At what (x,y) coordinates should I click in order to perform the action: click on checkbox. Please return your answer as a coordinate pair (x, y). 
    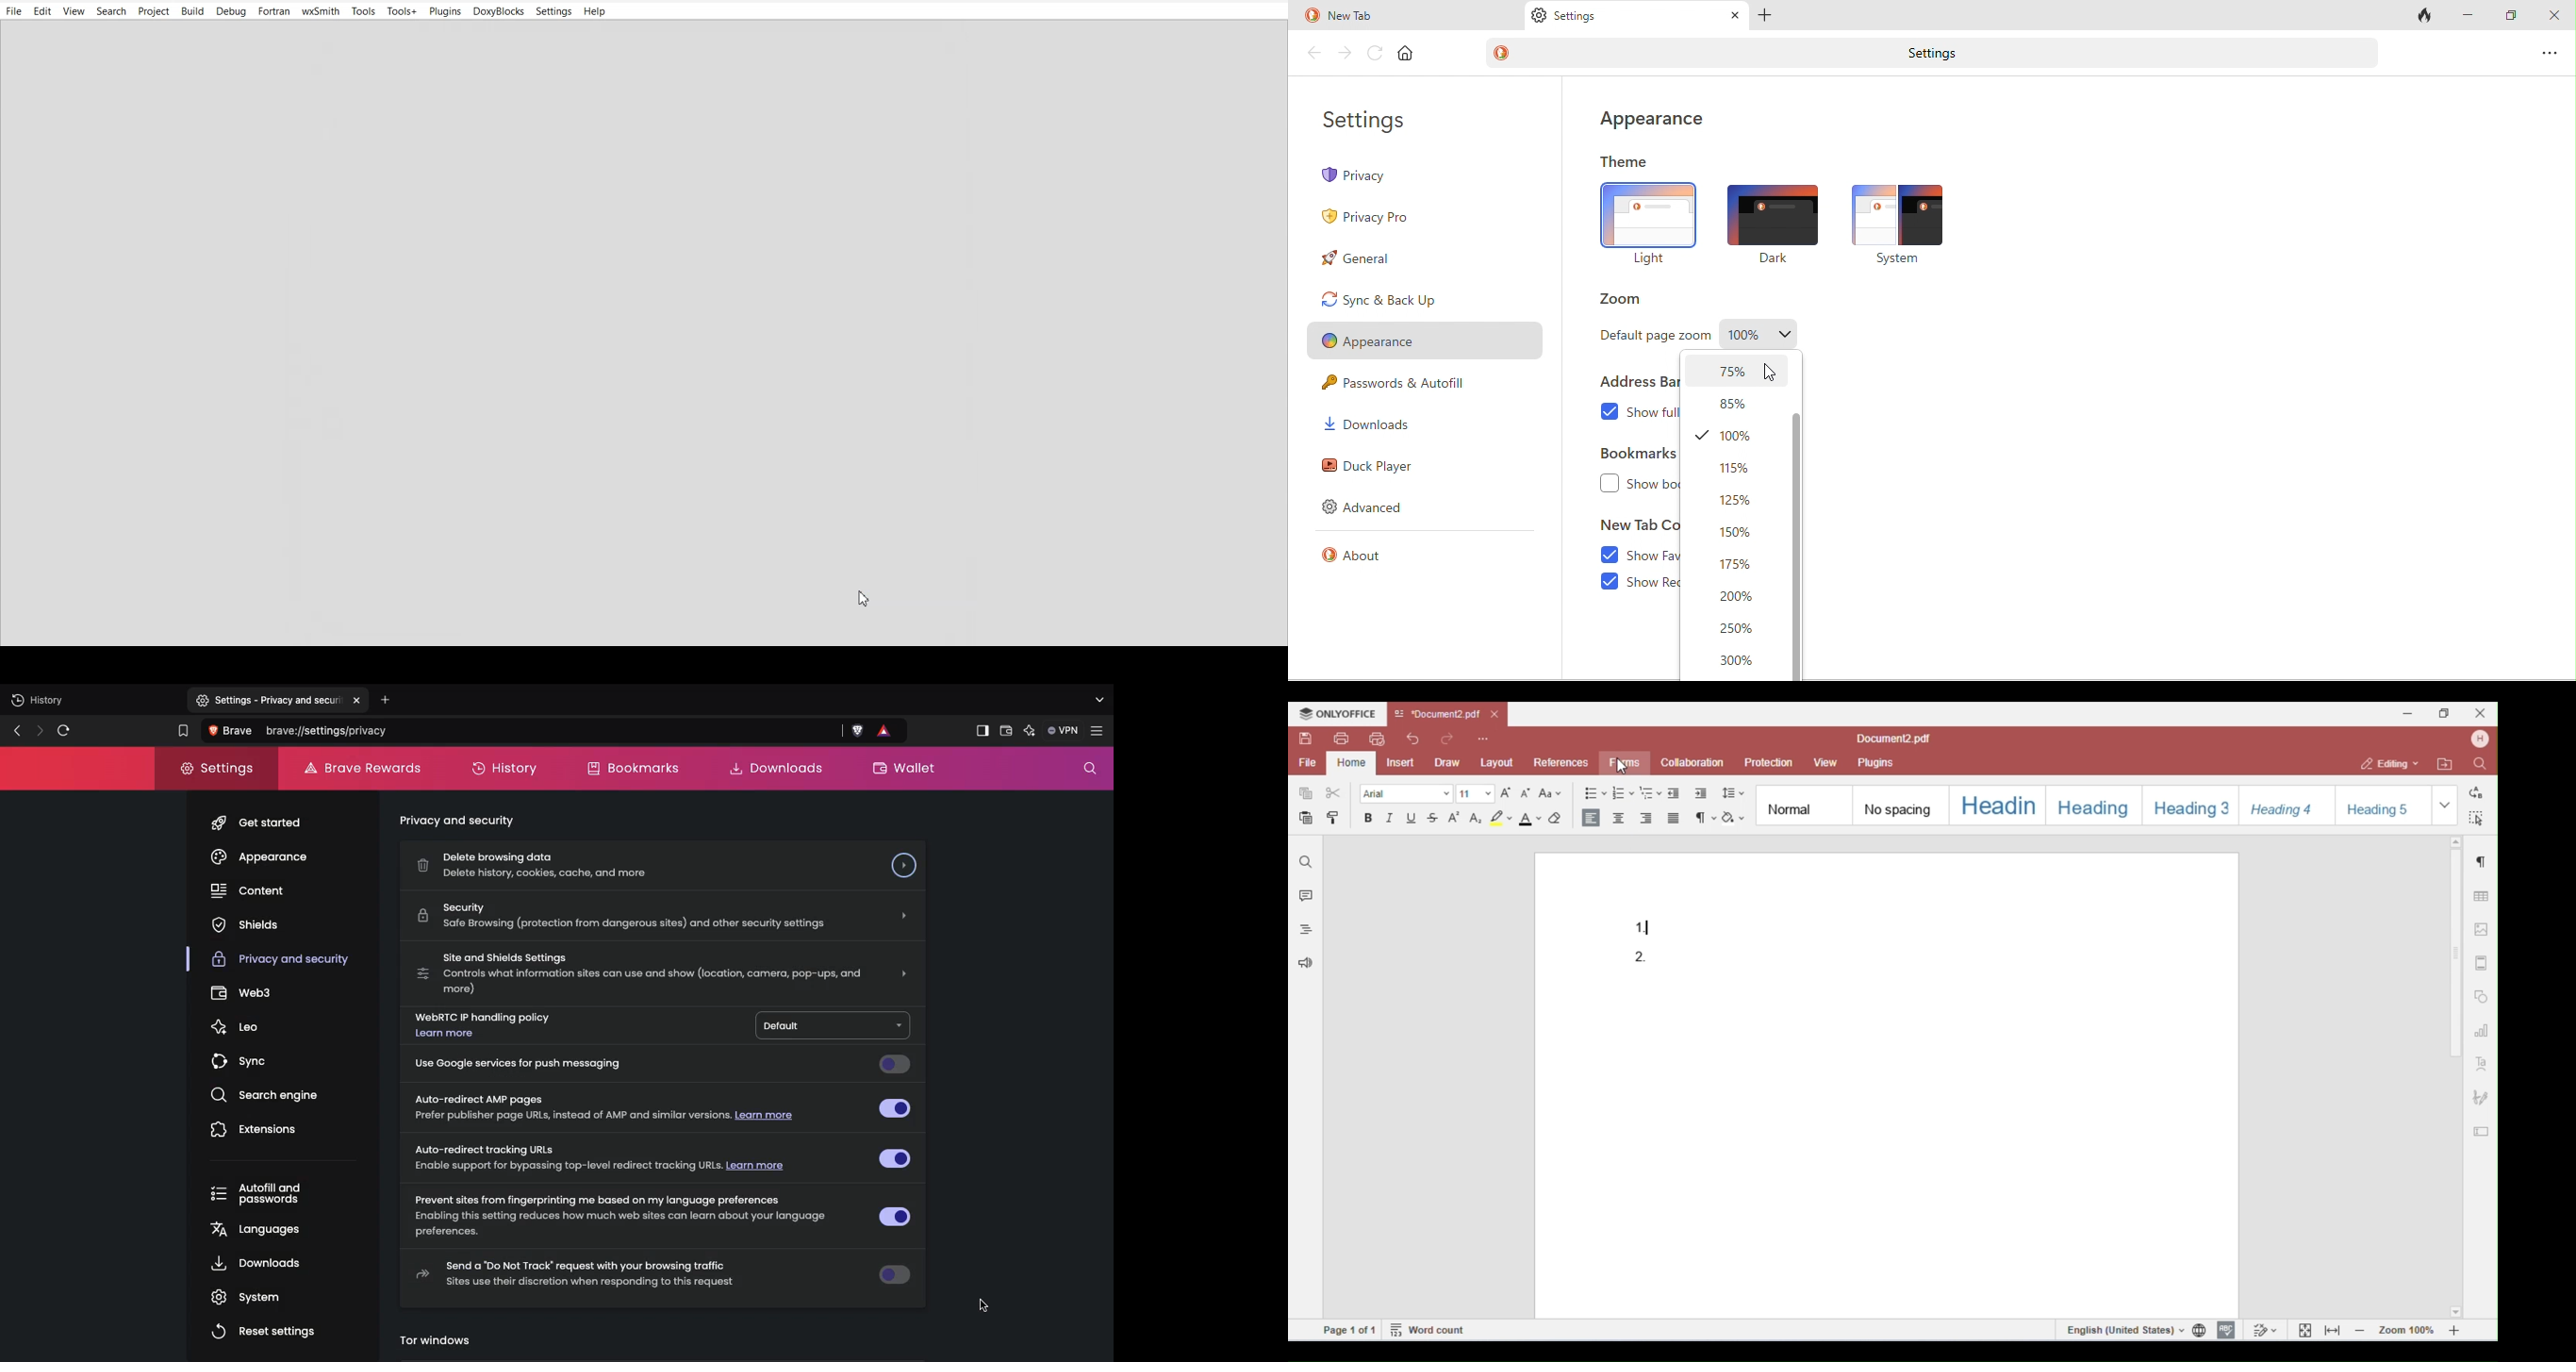
    Looking at the image, I should click on (1611, 484).